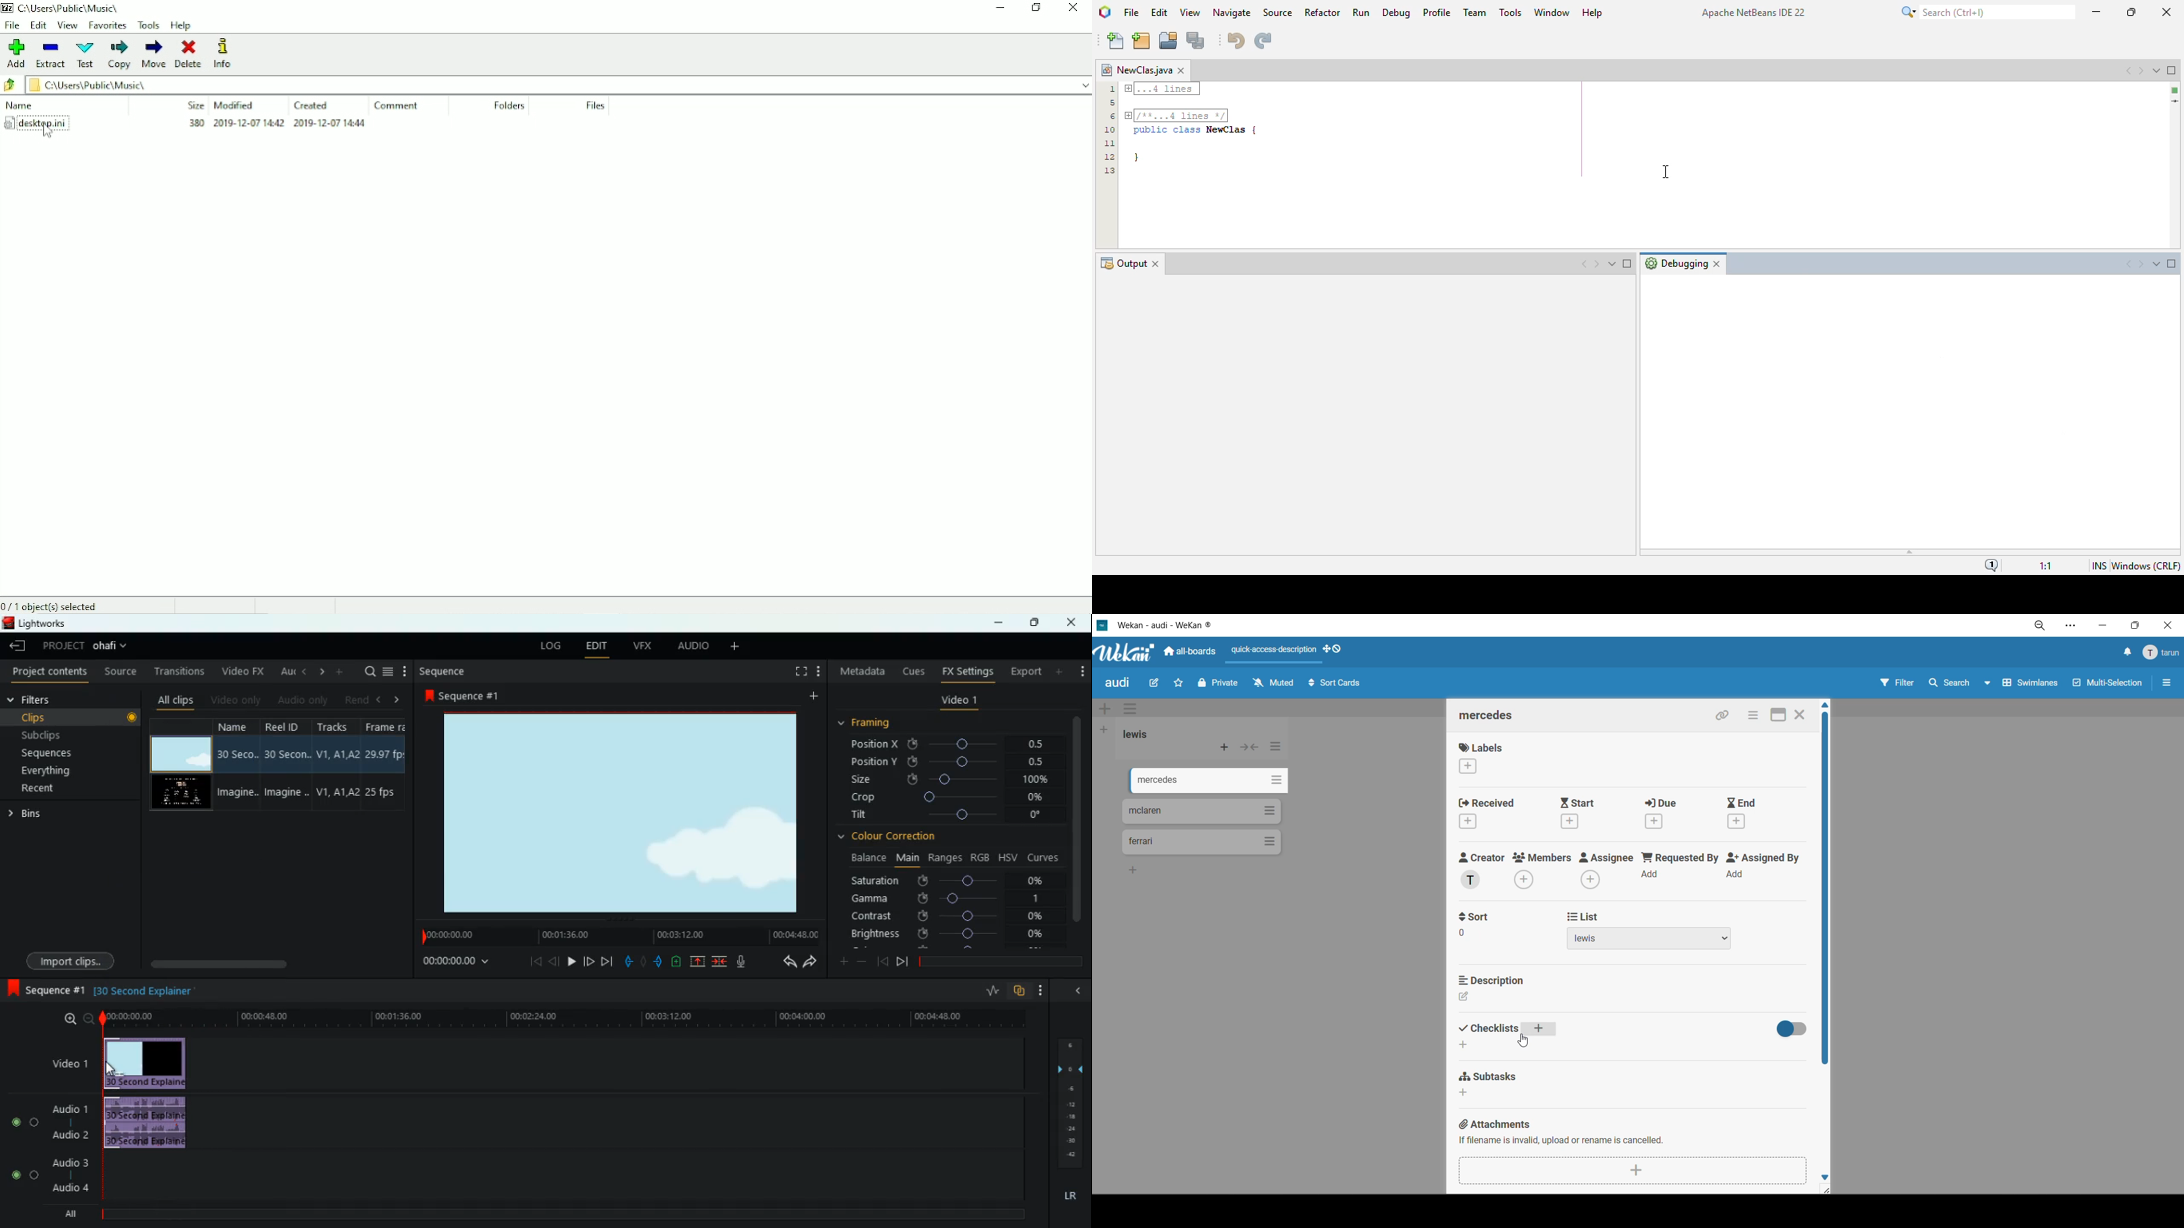  Describe the element at coordinates (860, 670) in the screenshot. I see `metadata` at that location.